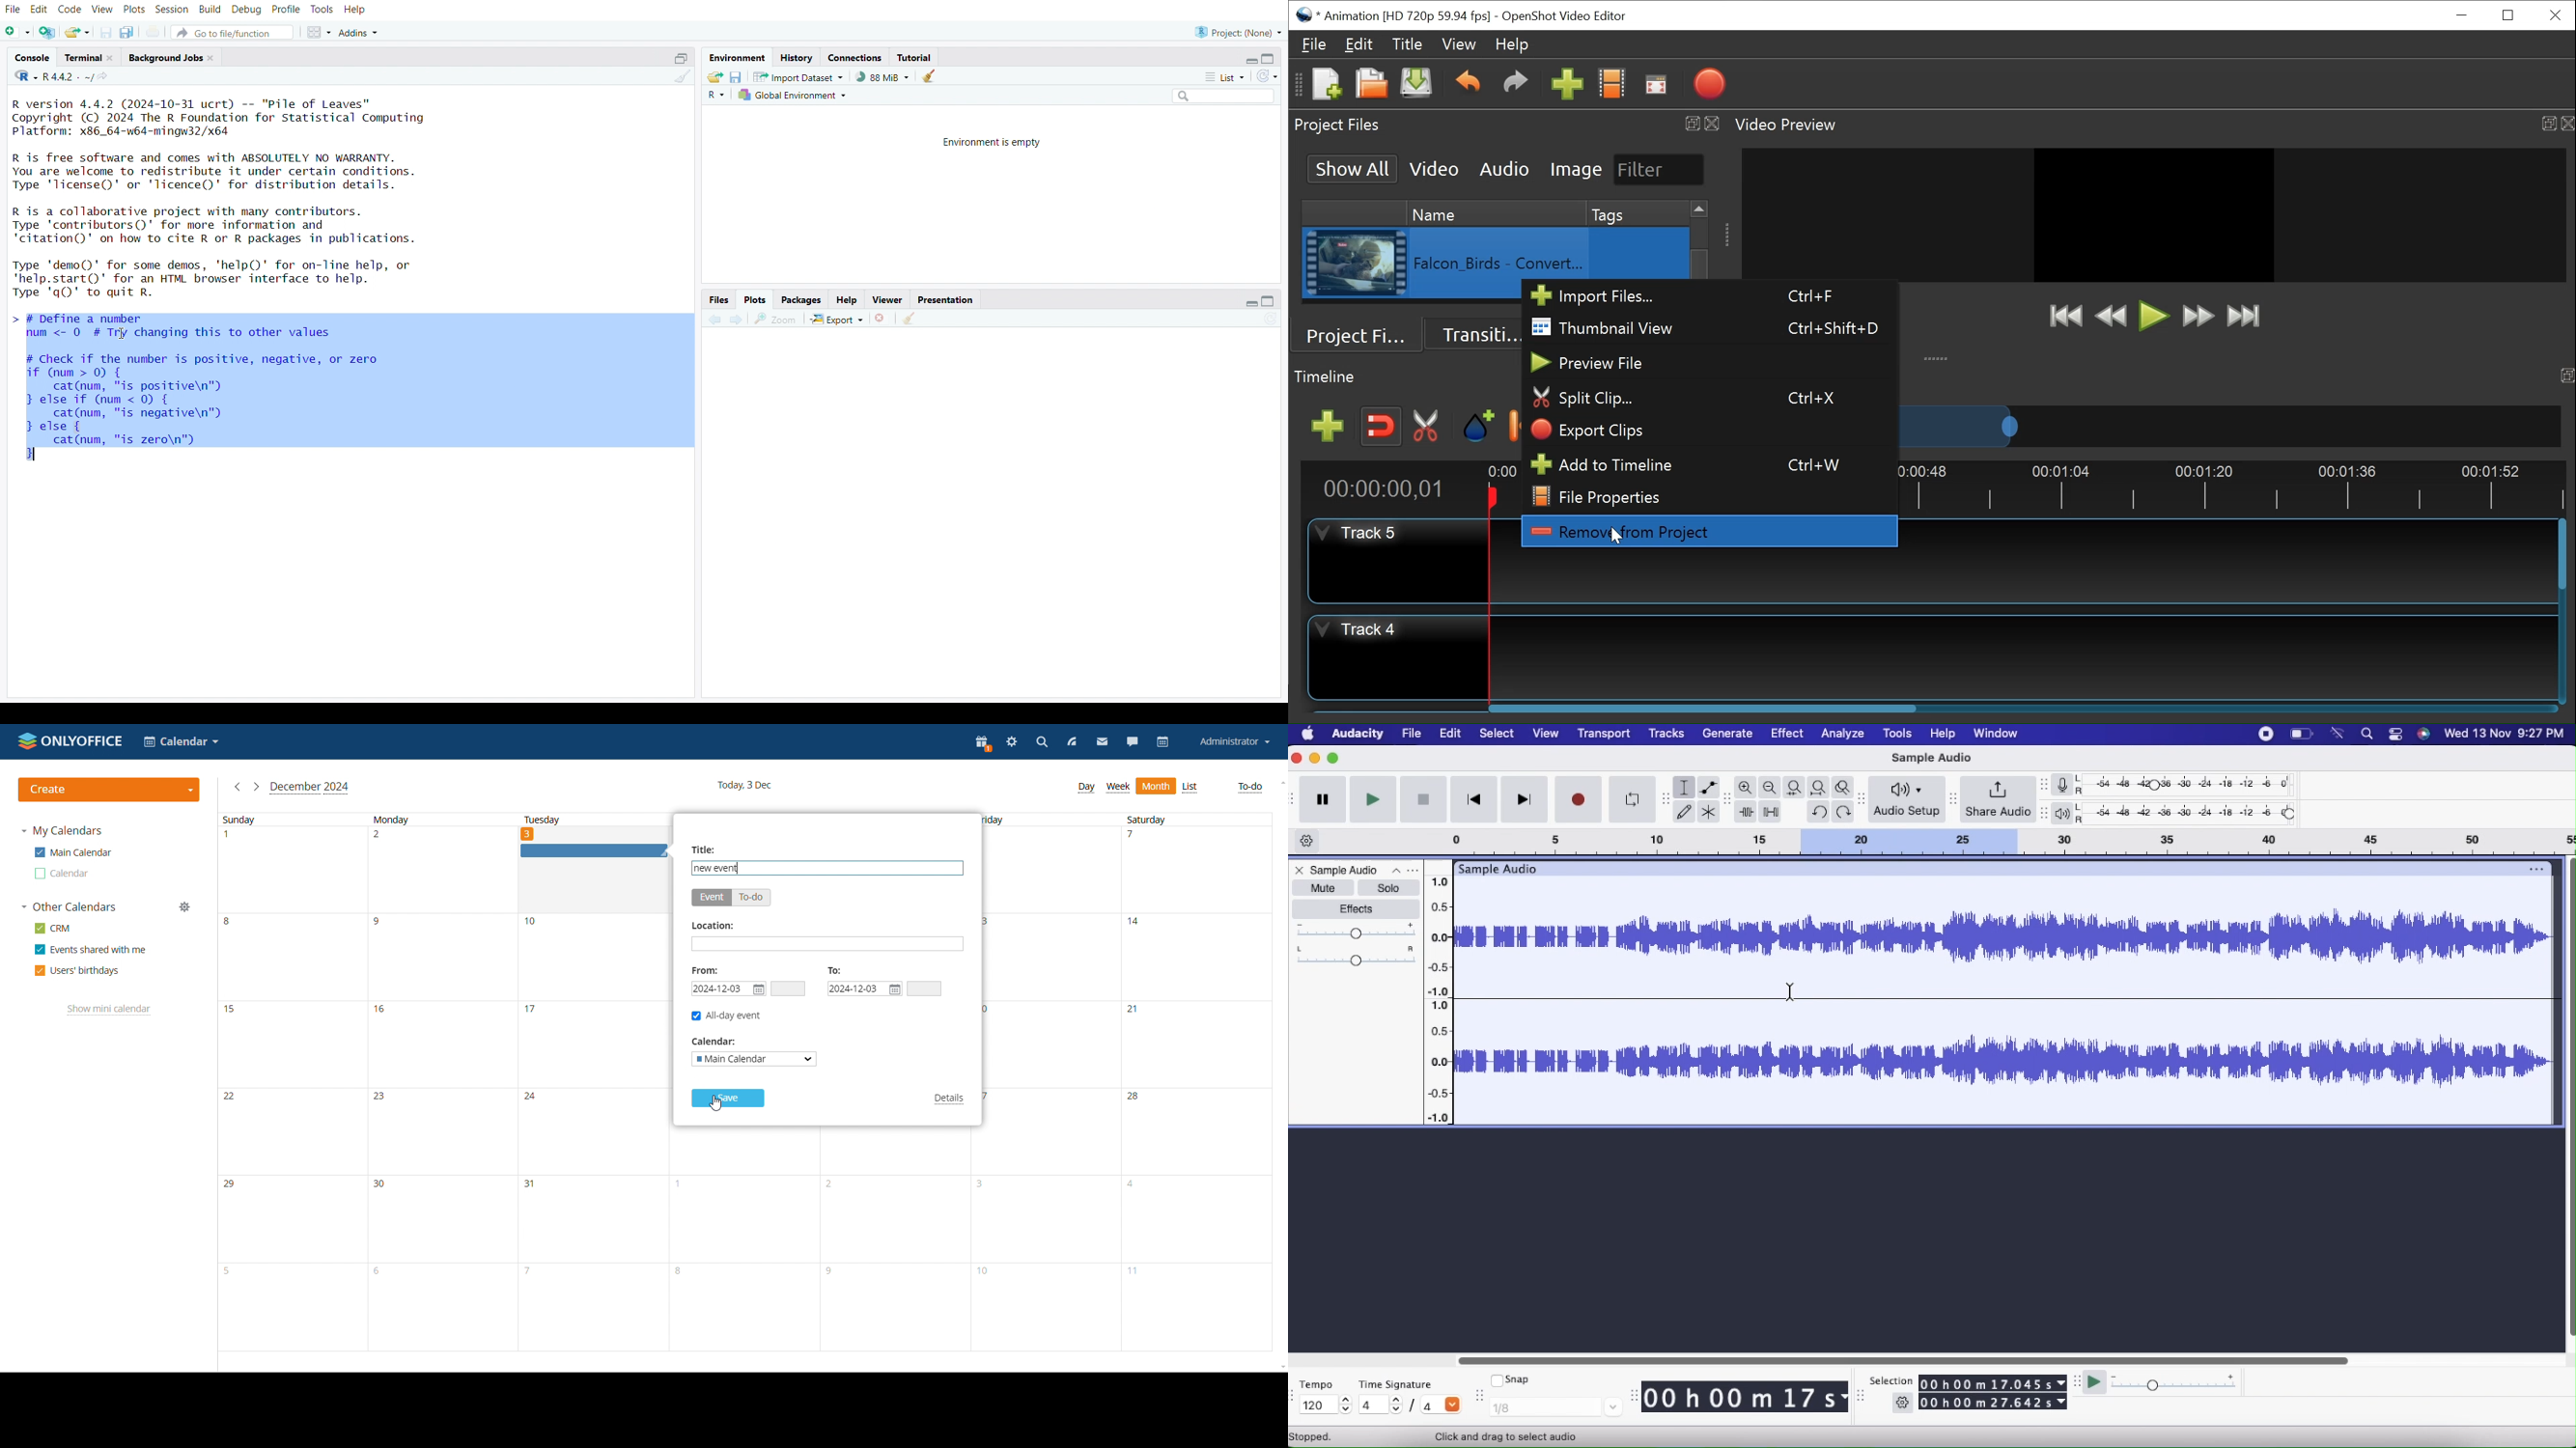 The width and height of the screenshot is (2576, 1456). What do you see at coordinates (743, 784) in the screenshot?
I see `current date` at bounding box center [743, 784].